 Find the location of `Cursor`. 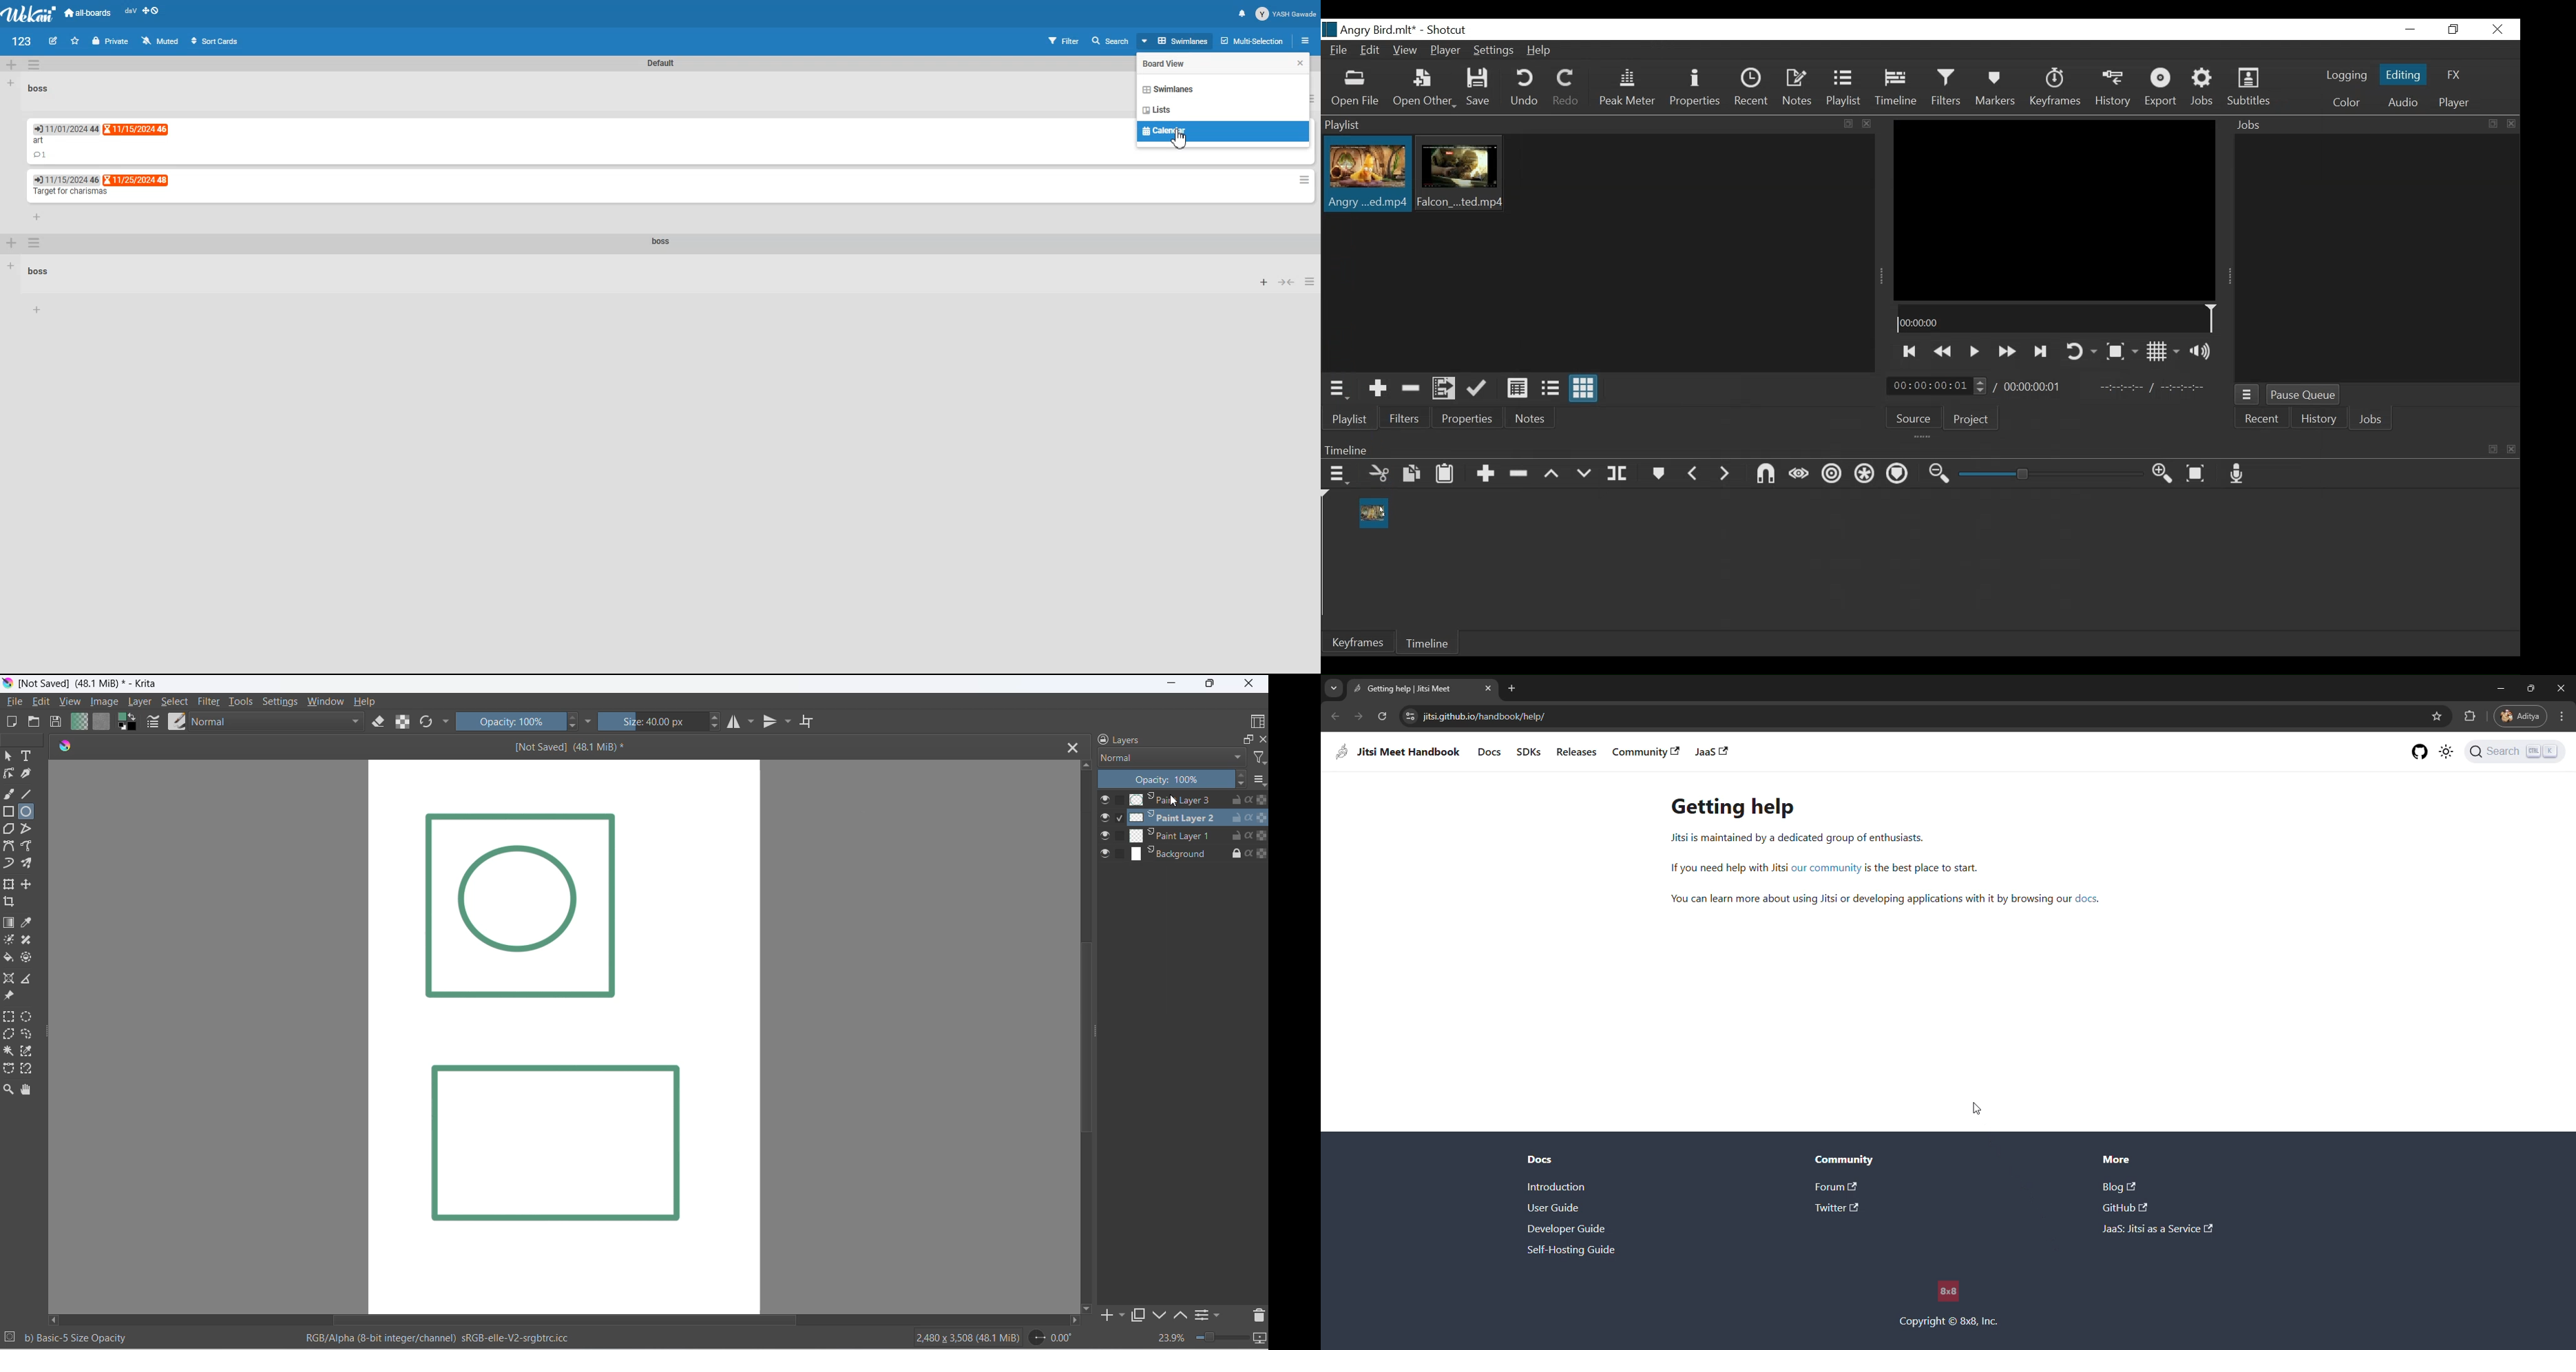

Cursor is located at coordinates (1300, 63).